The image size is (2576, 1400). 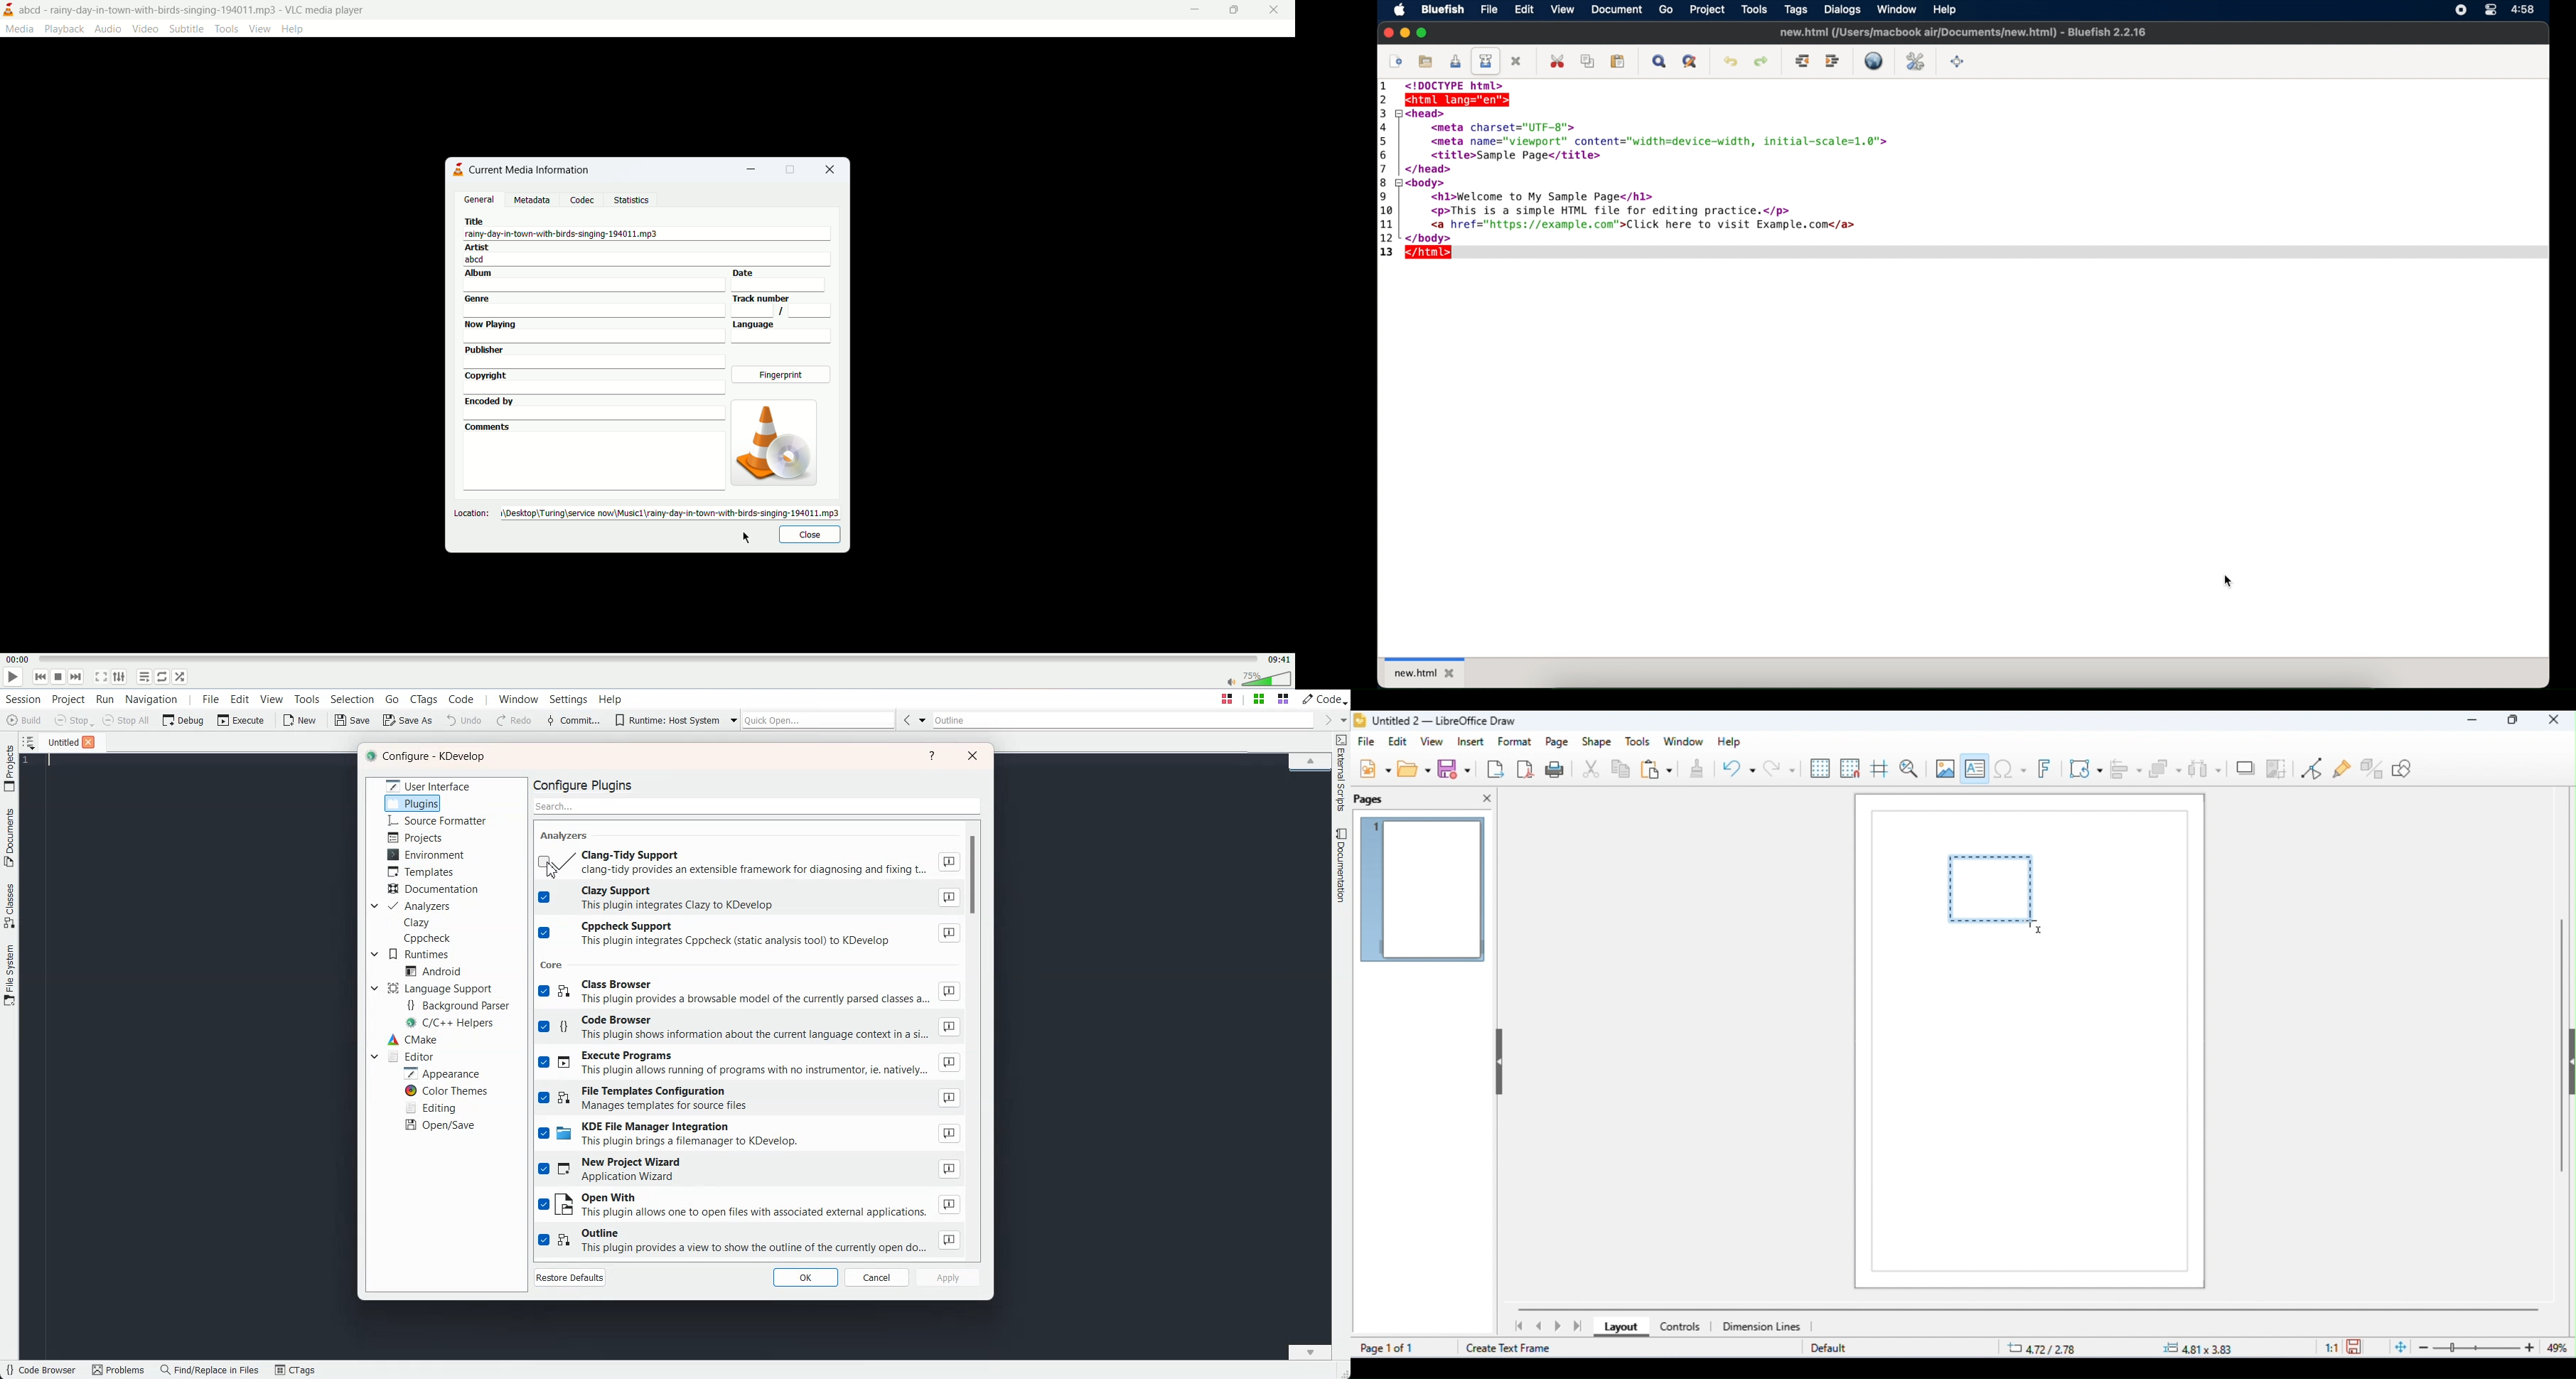 What do you see at coordinates (144, 677) in the screenshot?
I see `playlist` at bounding box center [144, 677].